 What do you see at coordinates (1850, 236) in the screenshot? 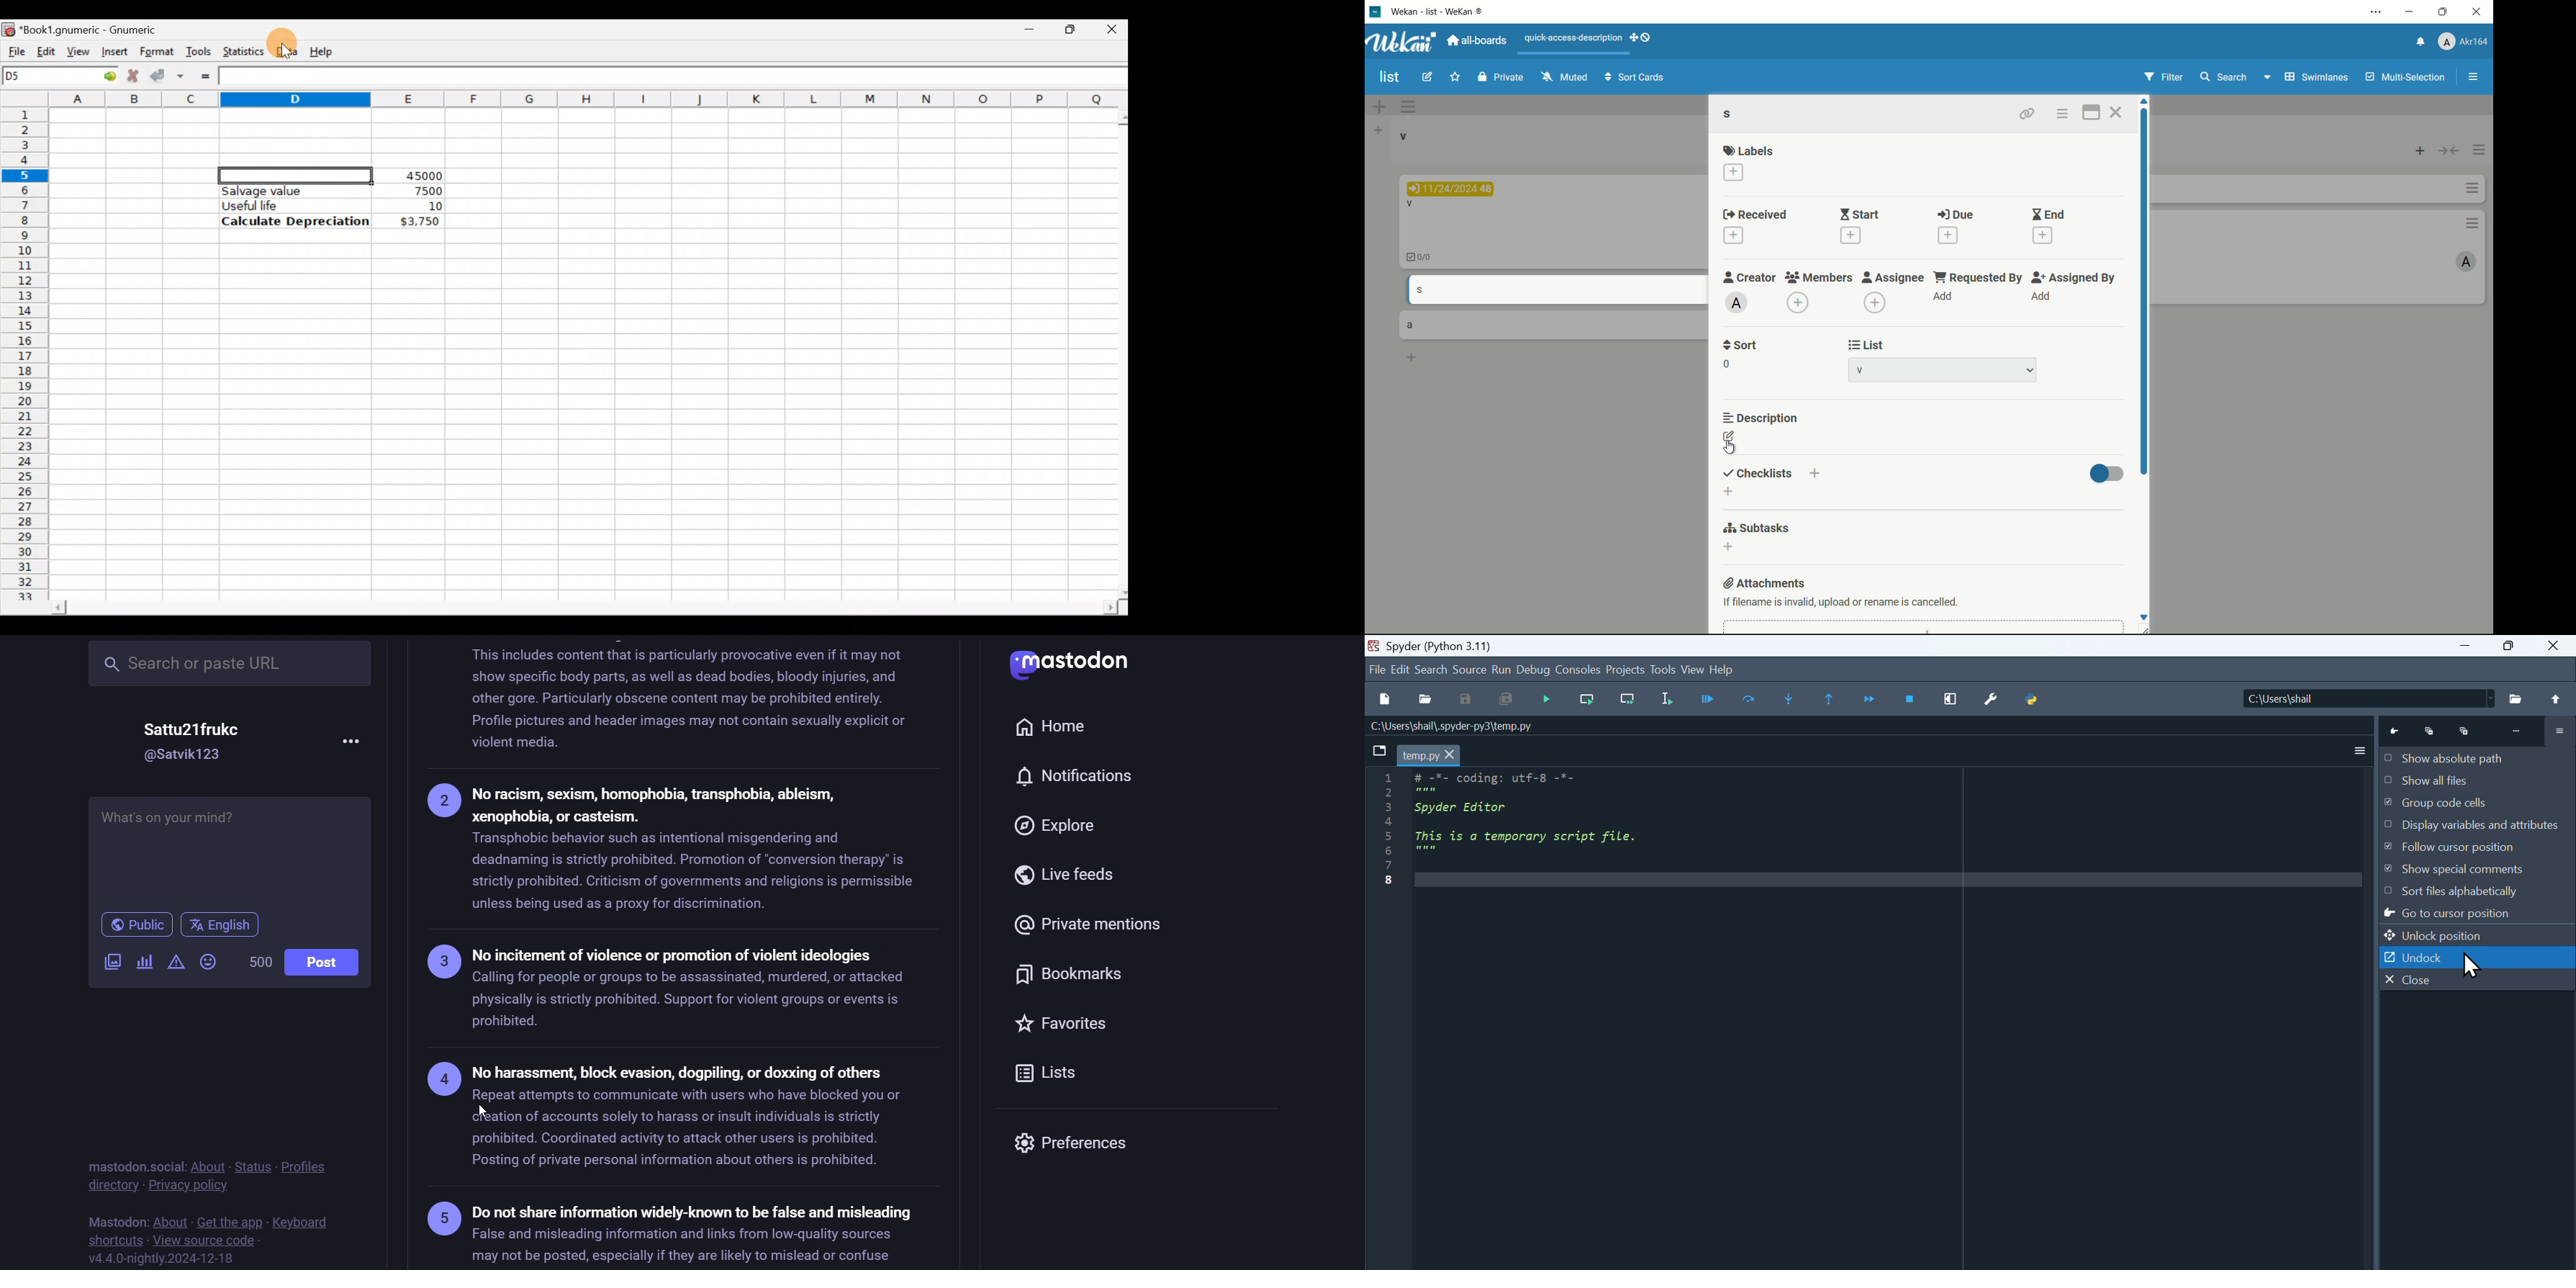
I see `add start date` at bounding box center [1850, 236].